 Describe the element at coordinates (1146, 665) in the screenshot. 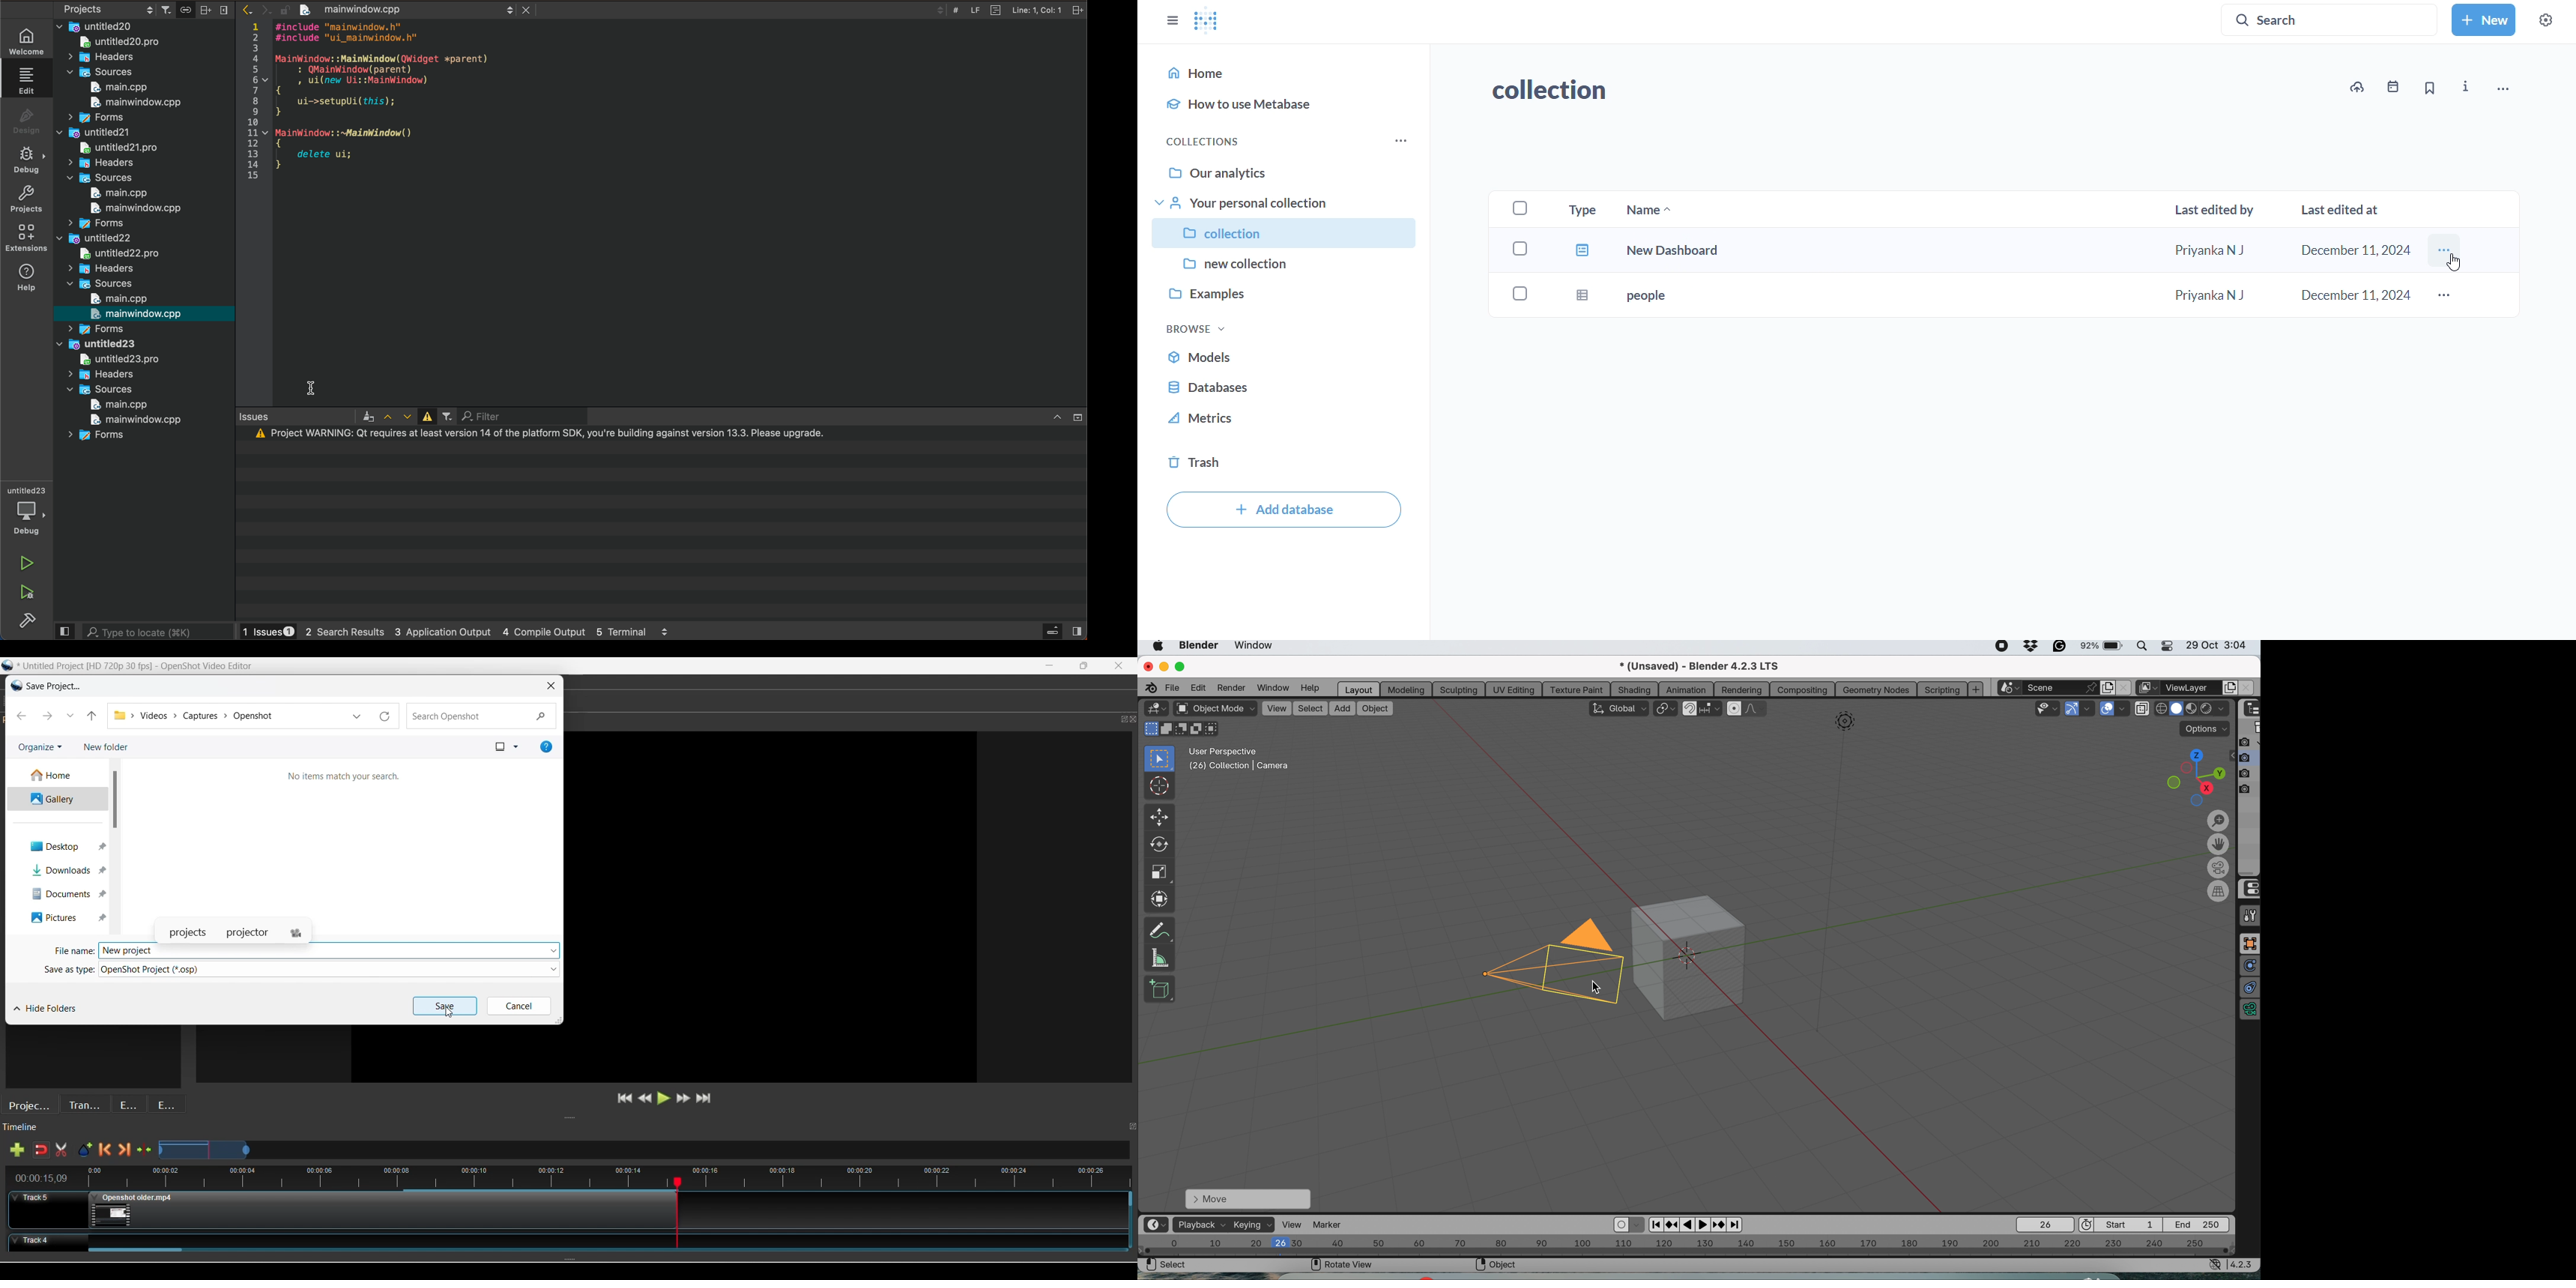

I see `close` at that location.